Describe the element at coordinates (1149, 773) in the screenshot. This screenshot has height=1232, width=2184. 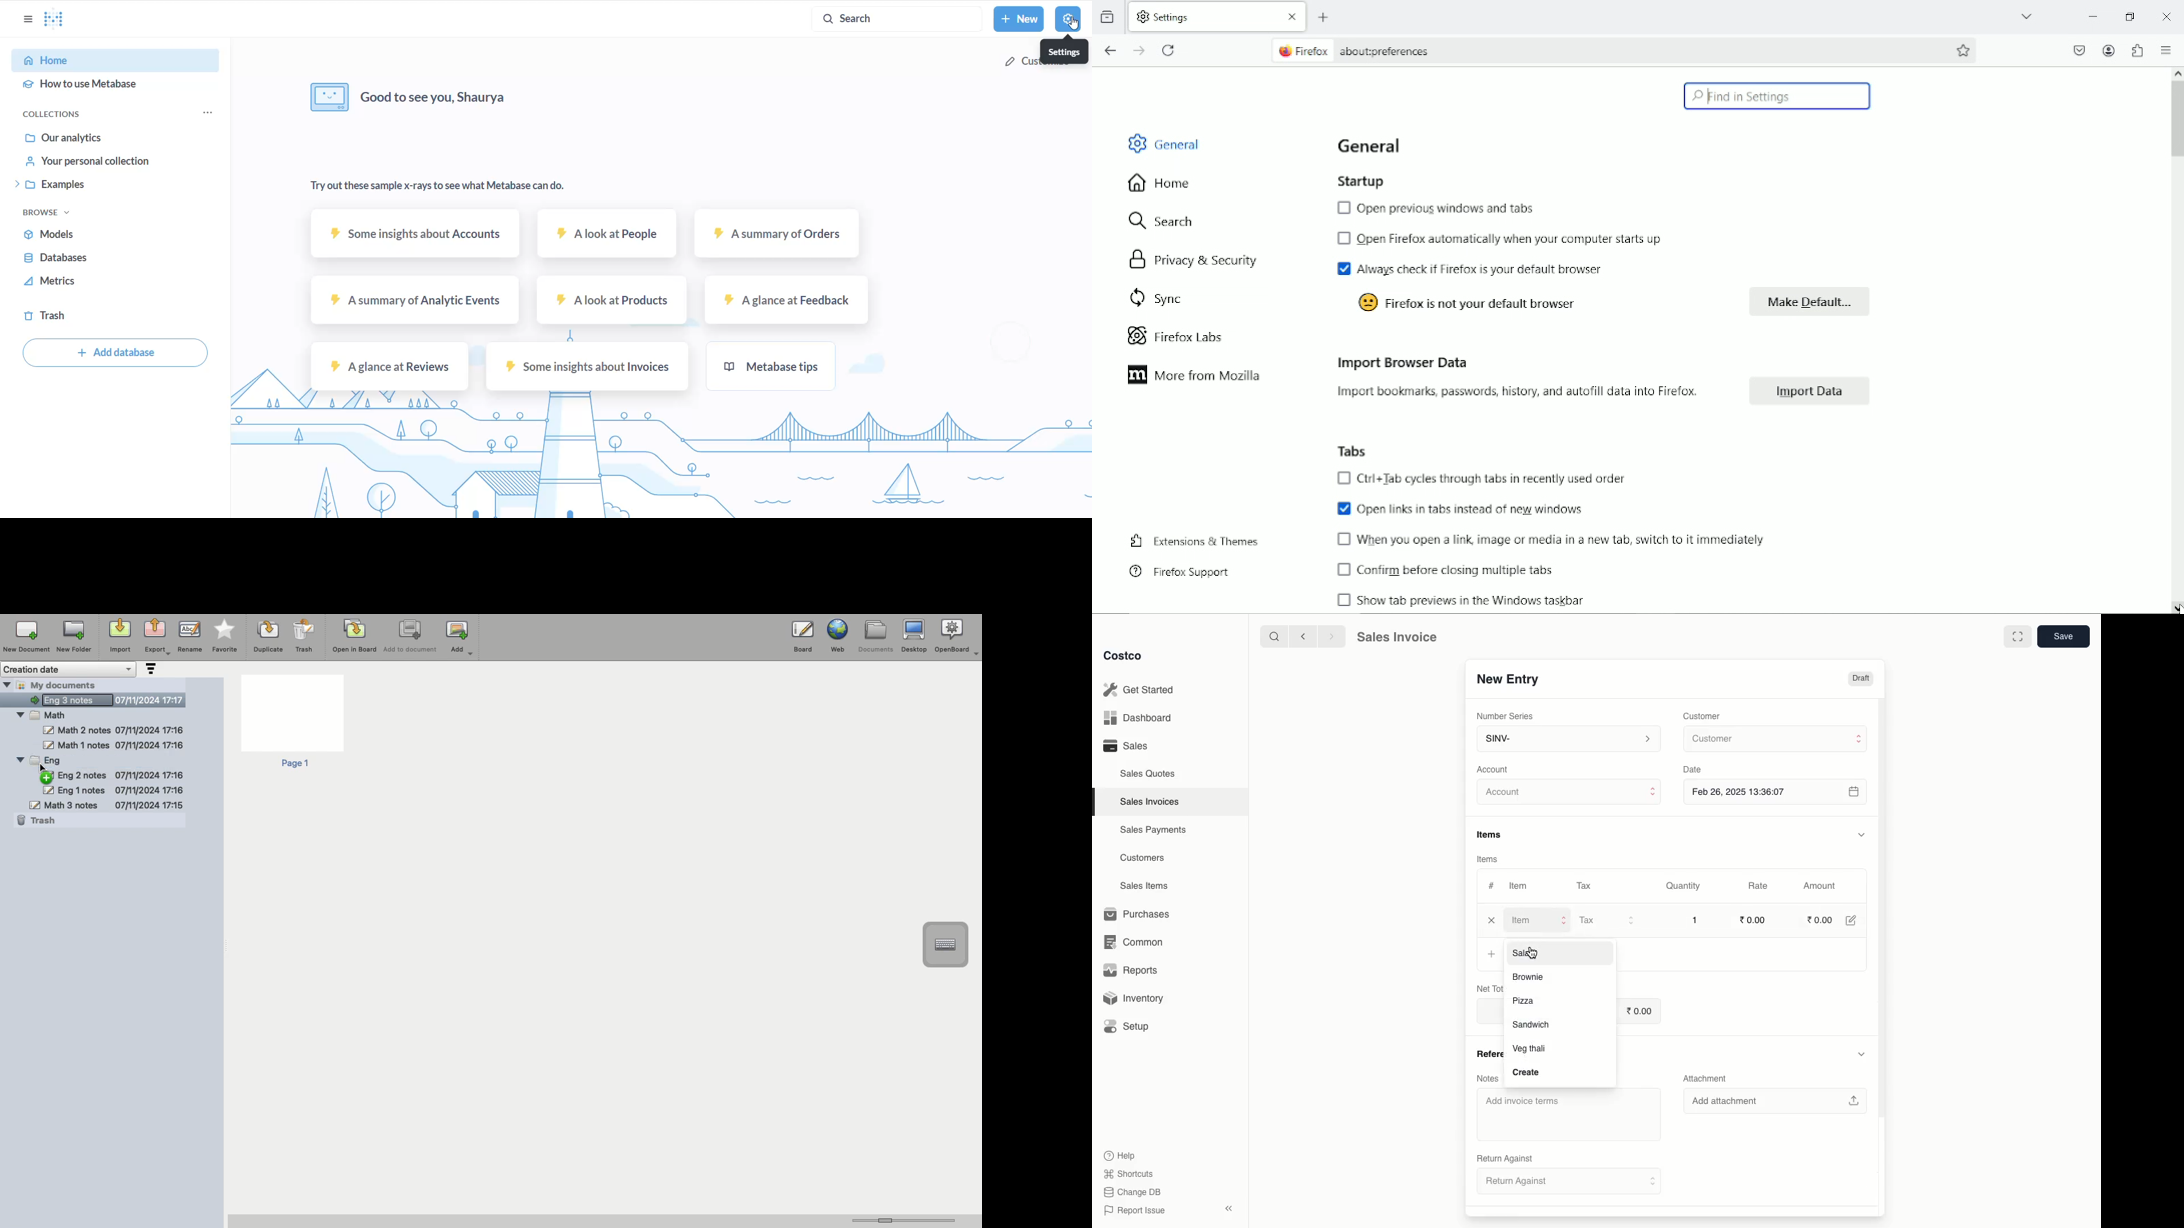
I see `Sales Quotes` at that location.